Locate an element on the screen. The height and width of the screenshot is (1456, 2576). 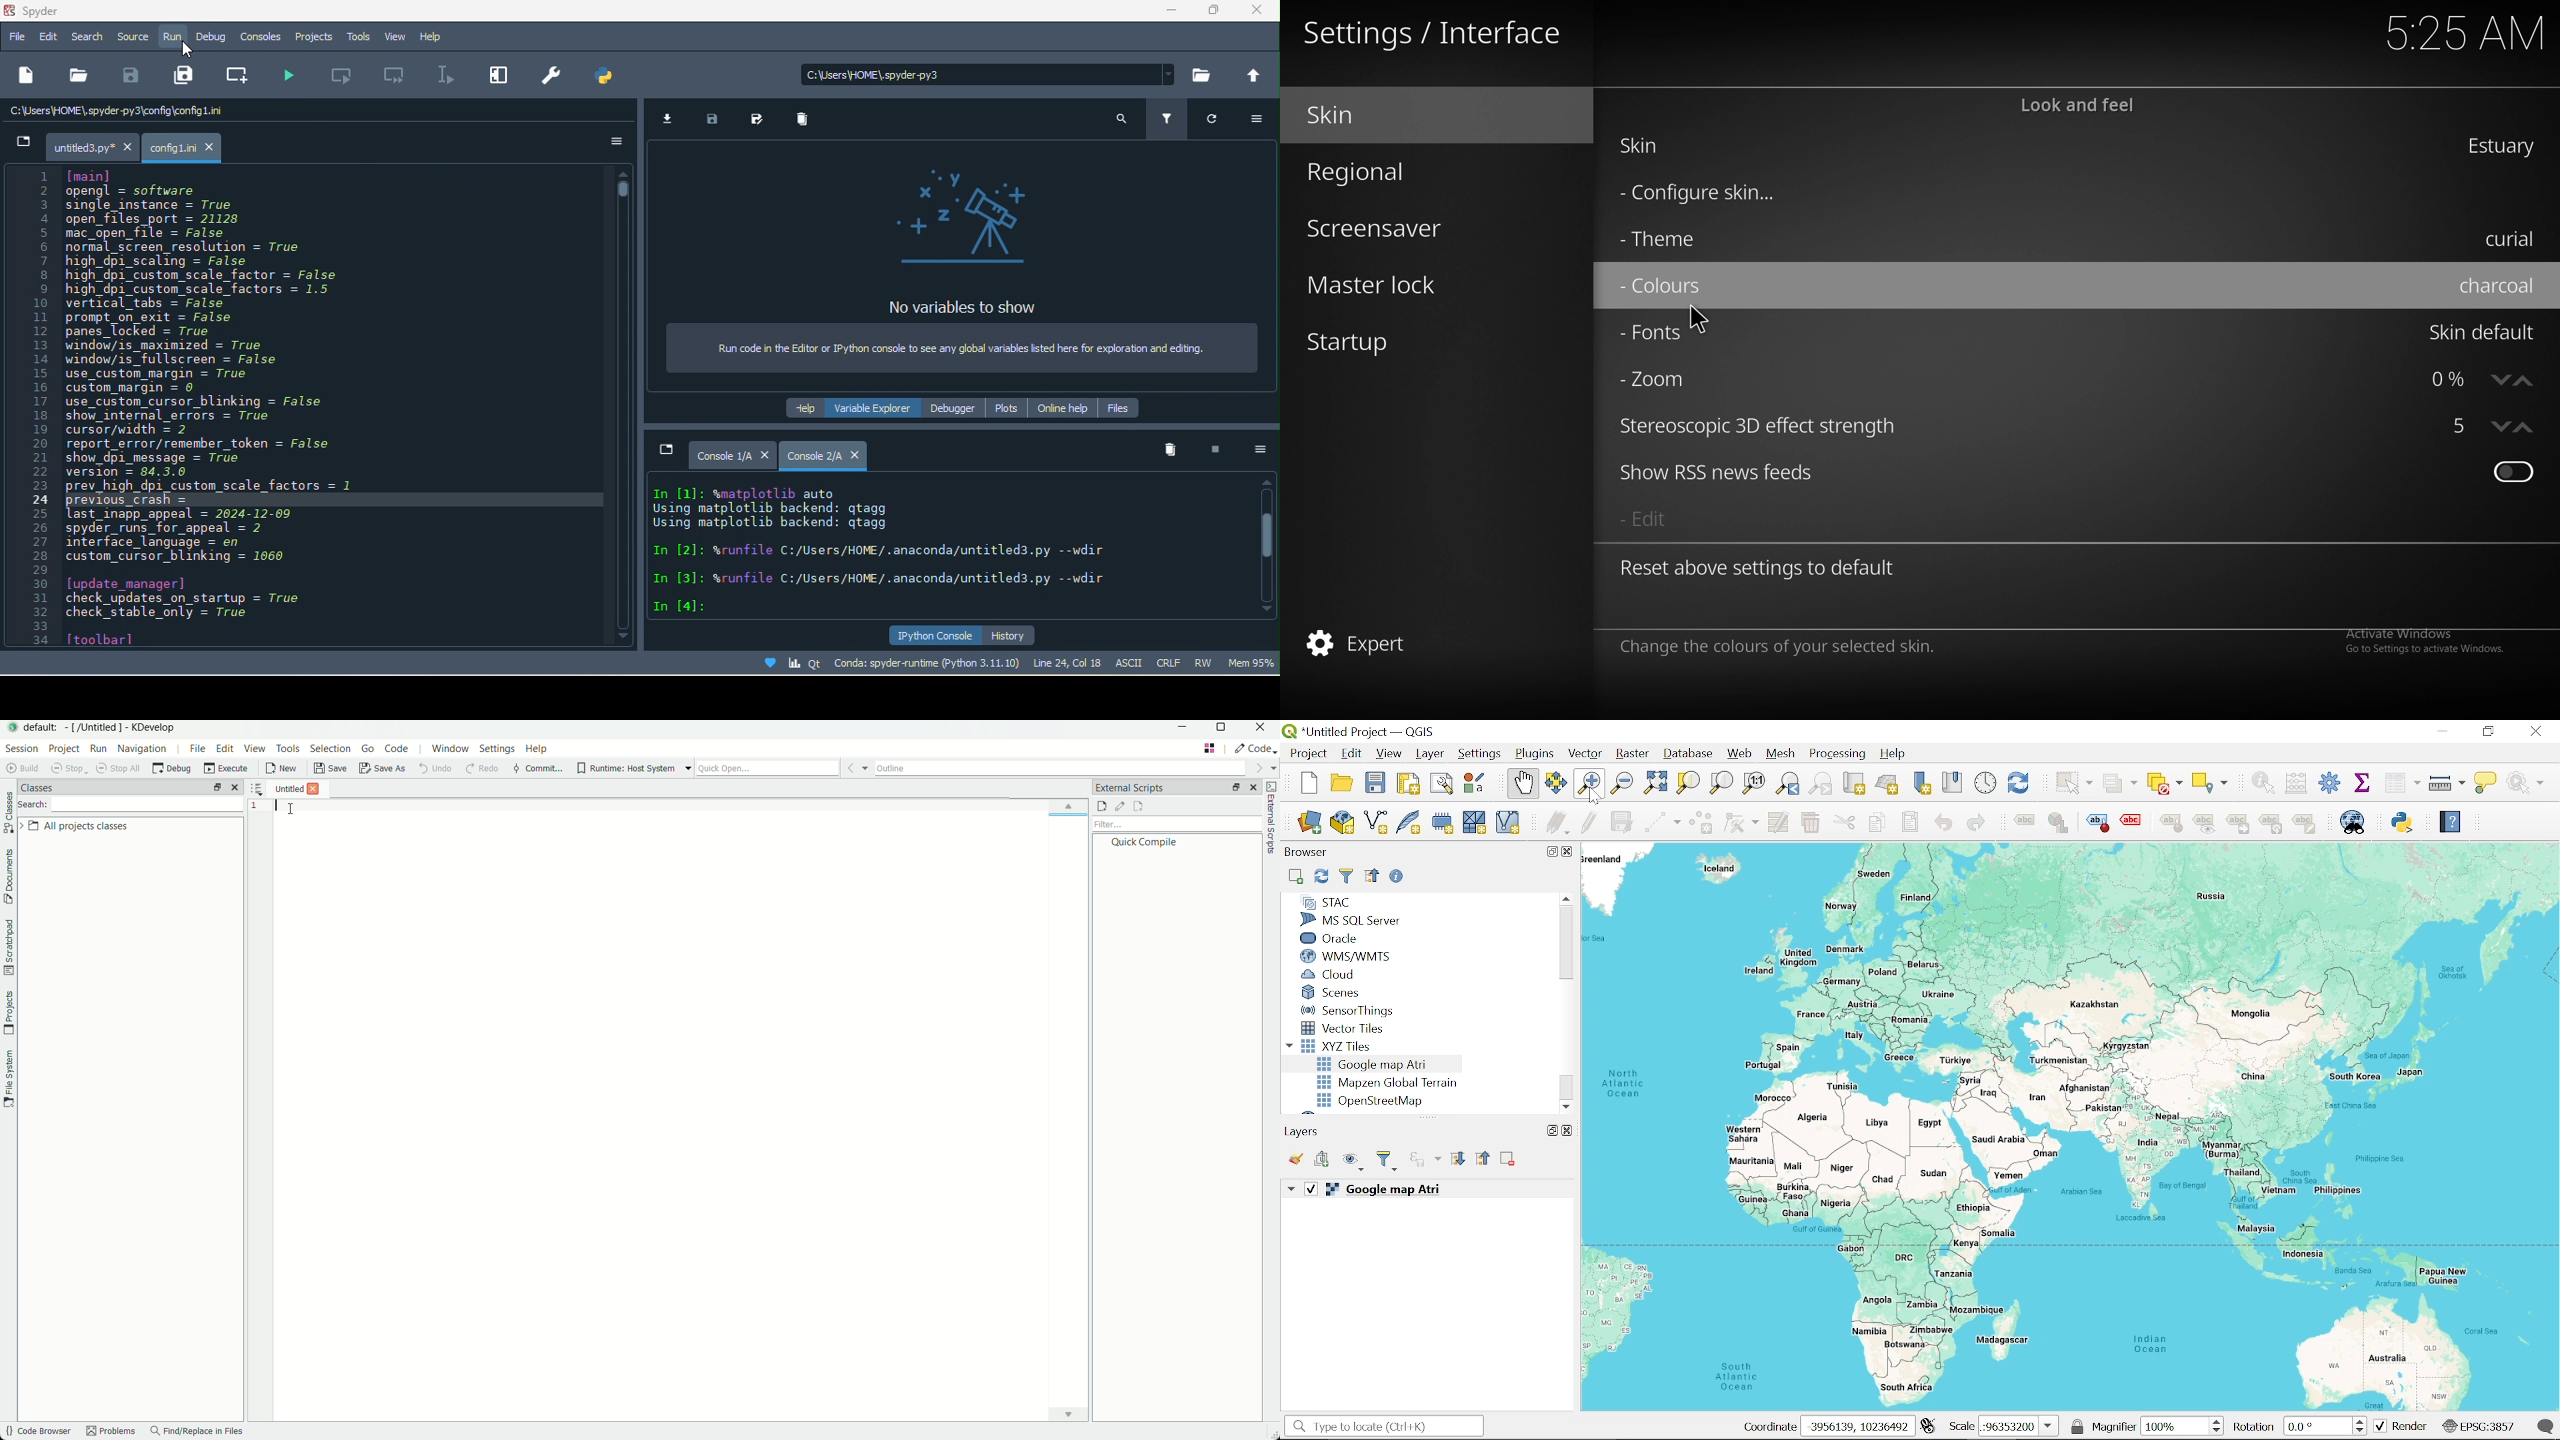
option is located at coordinates (1257, 452).